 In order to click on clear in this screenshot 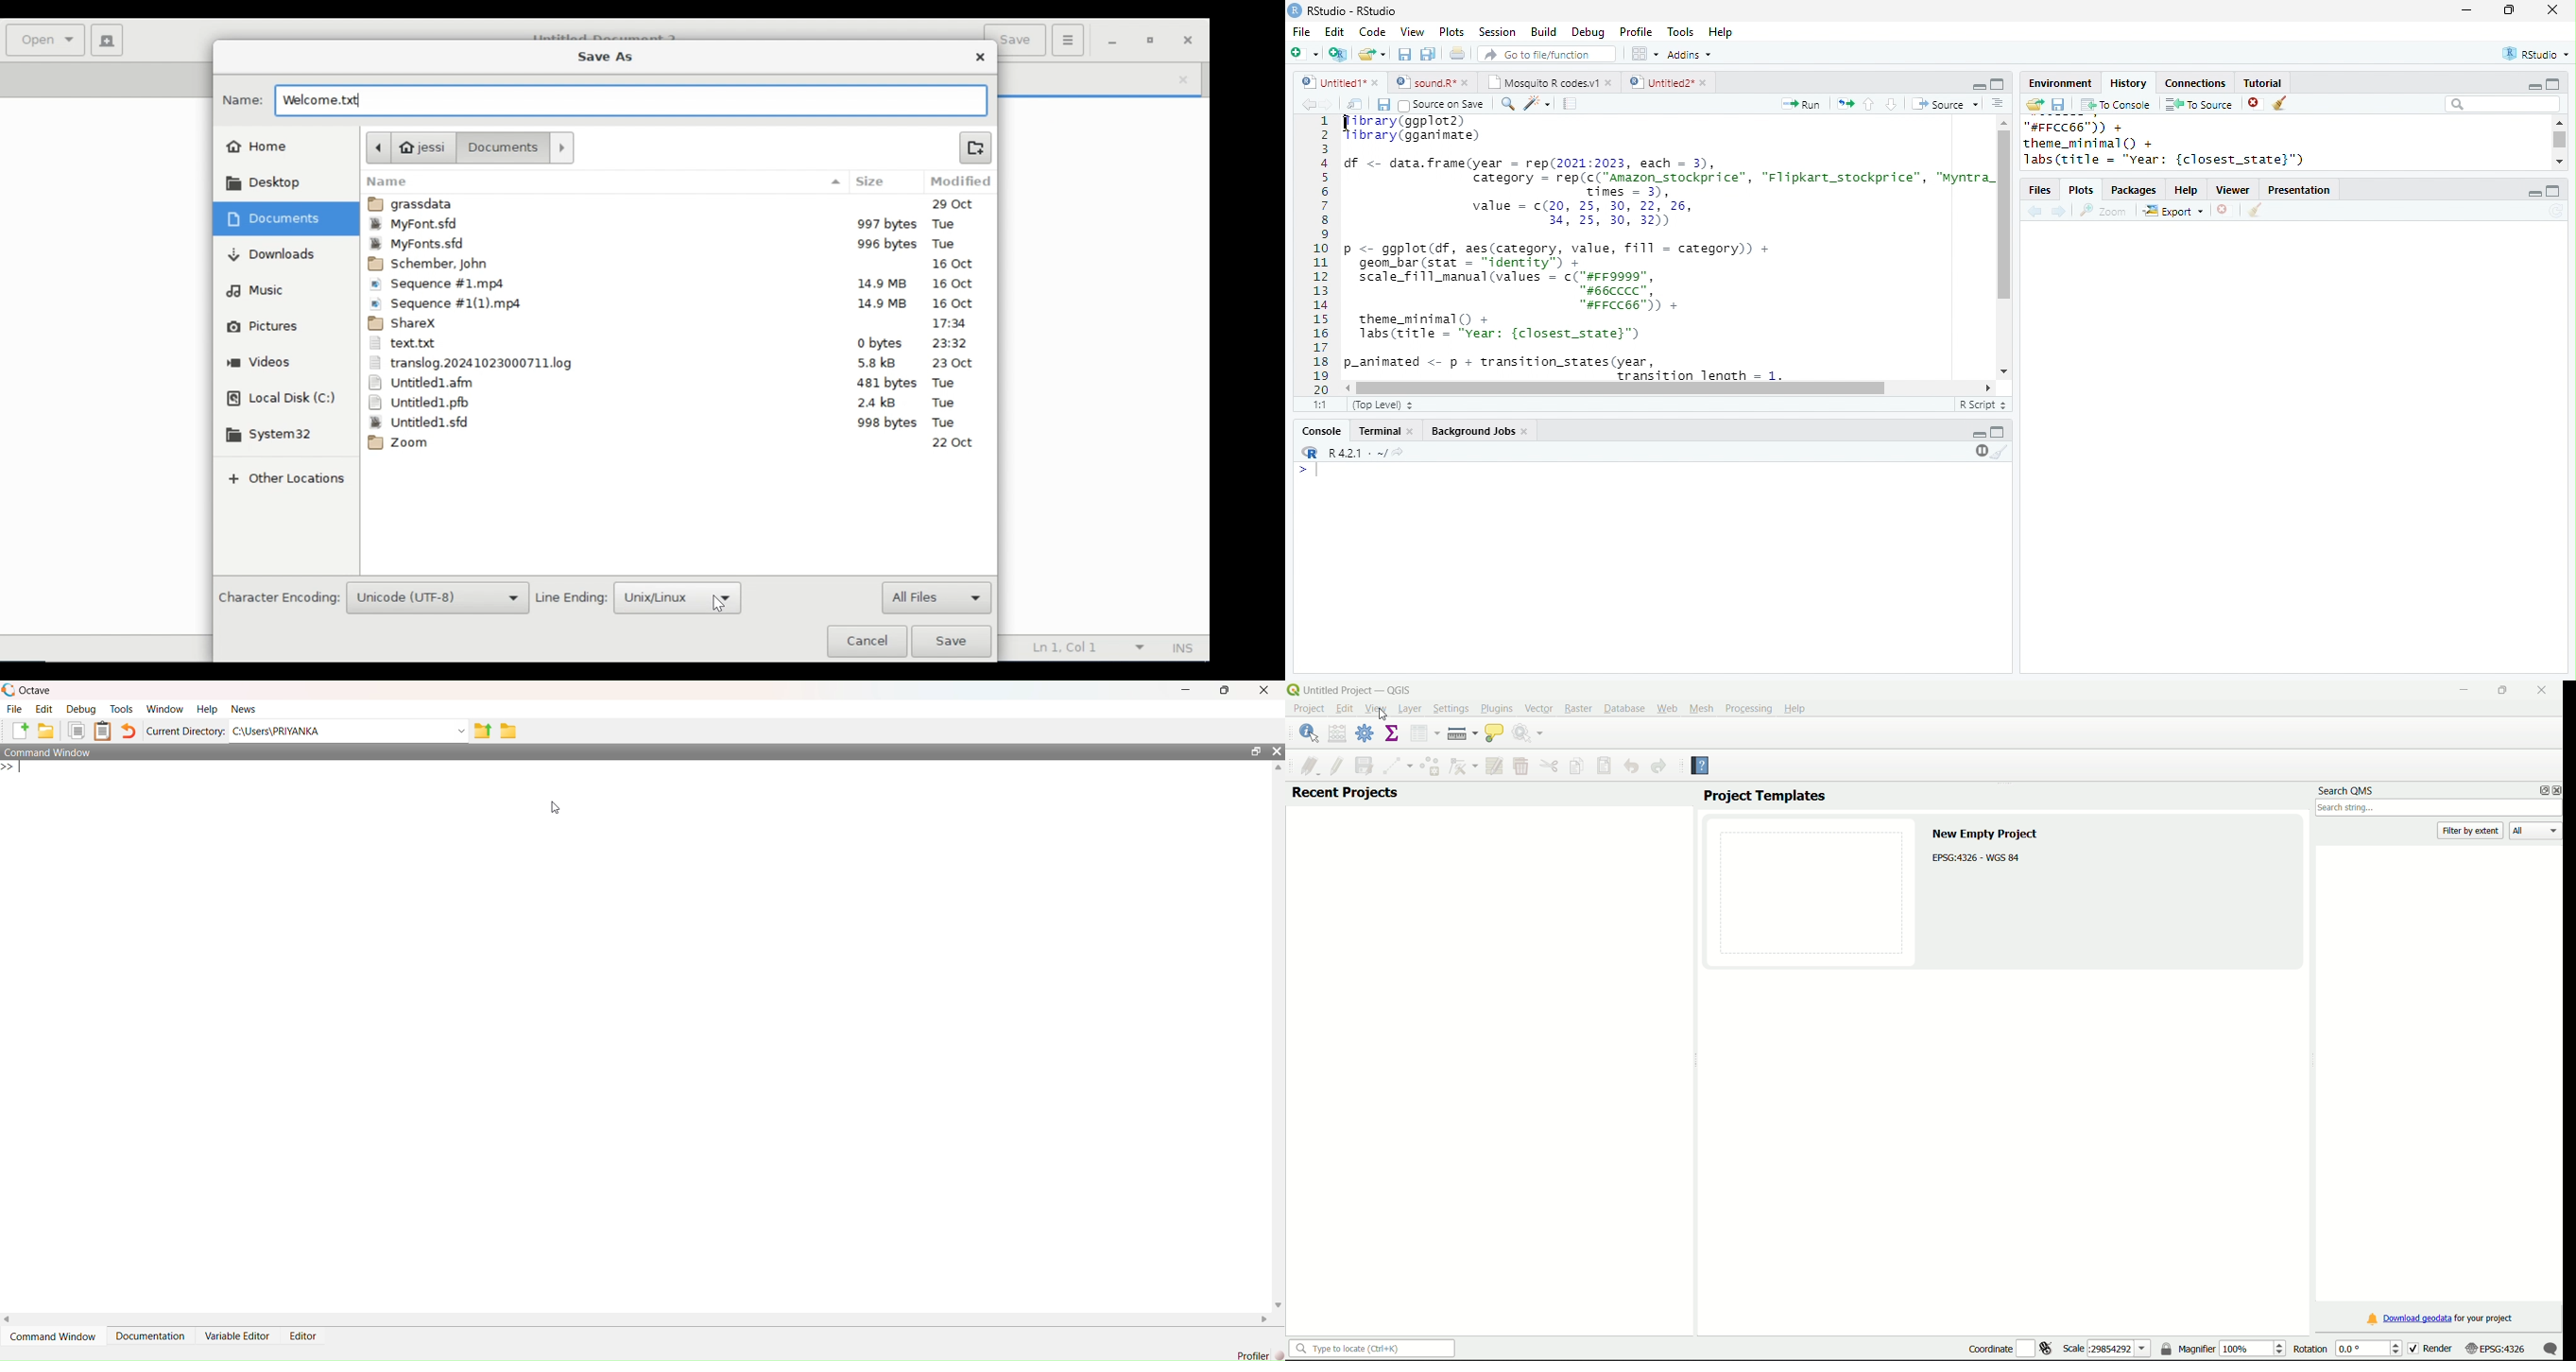, I will do `click(2000, 452)`.